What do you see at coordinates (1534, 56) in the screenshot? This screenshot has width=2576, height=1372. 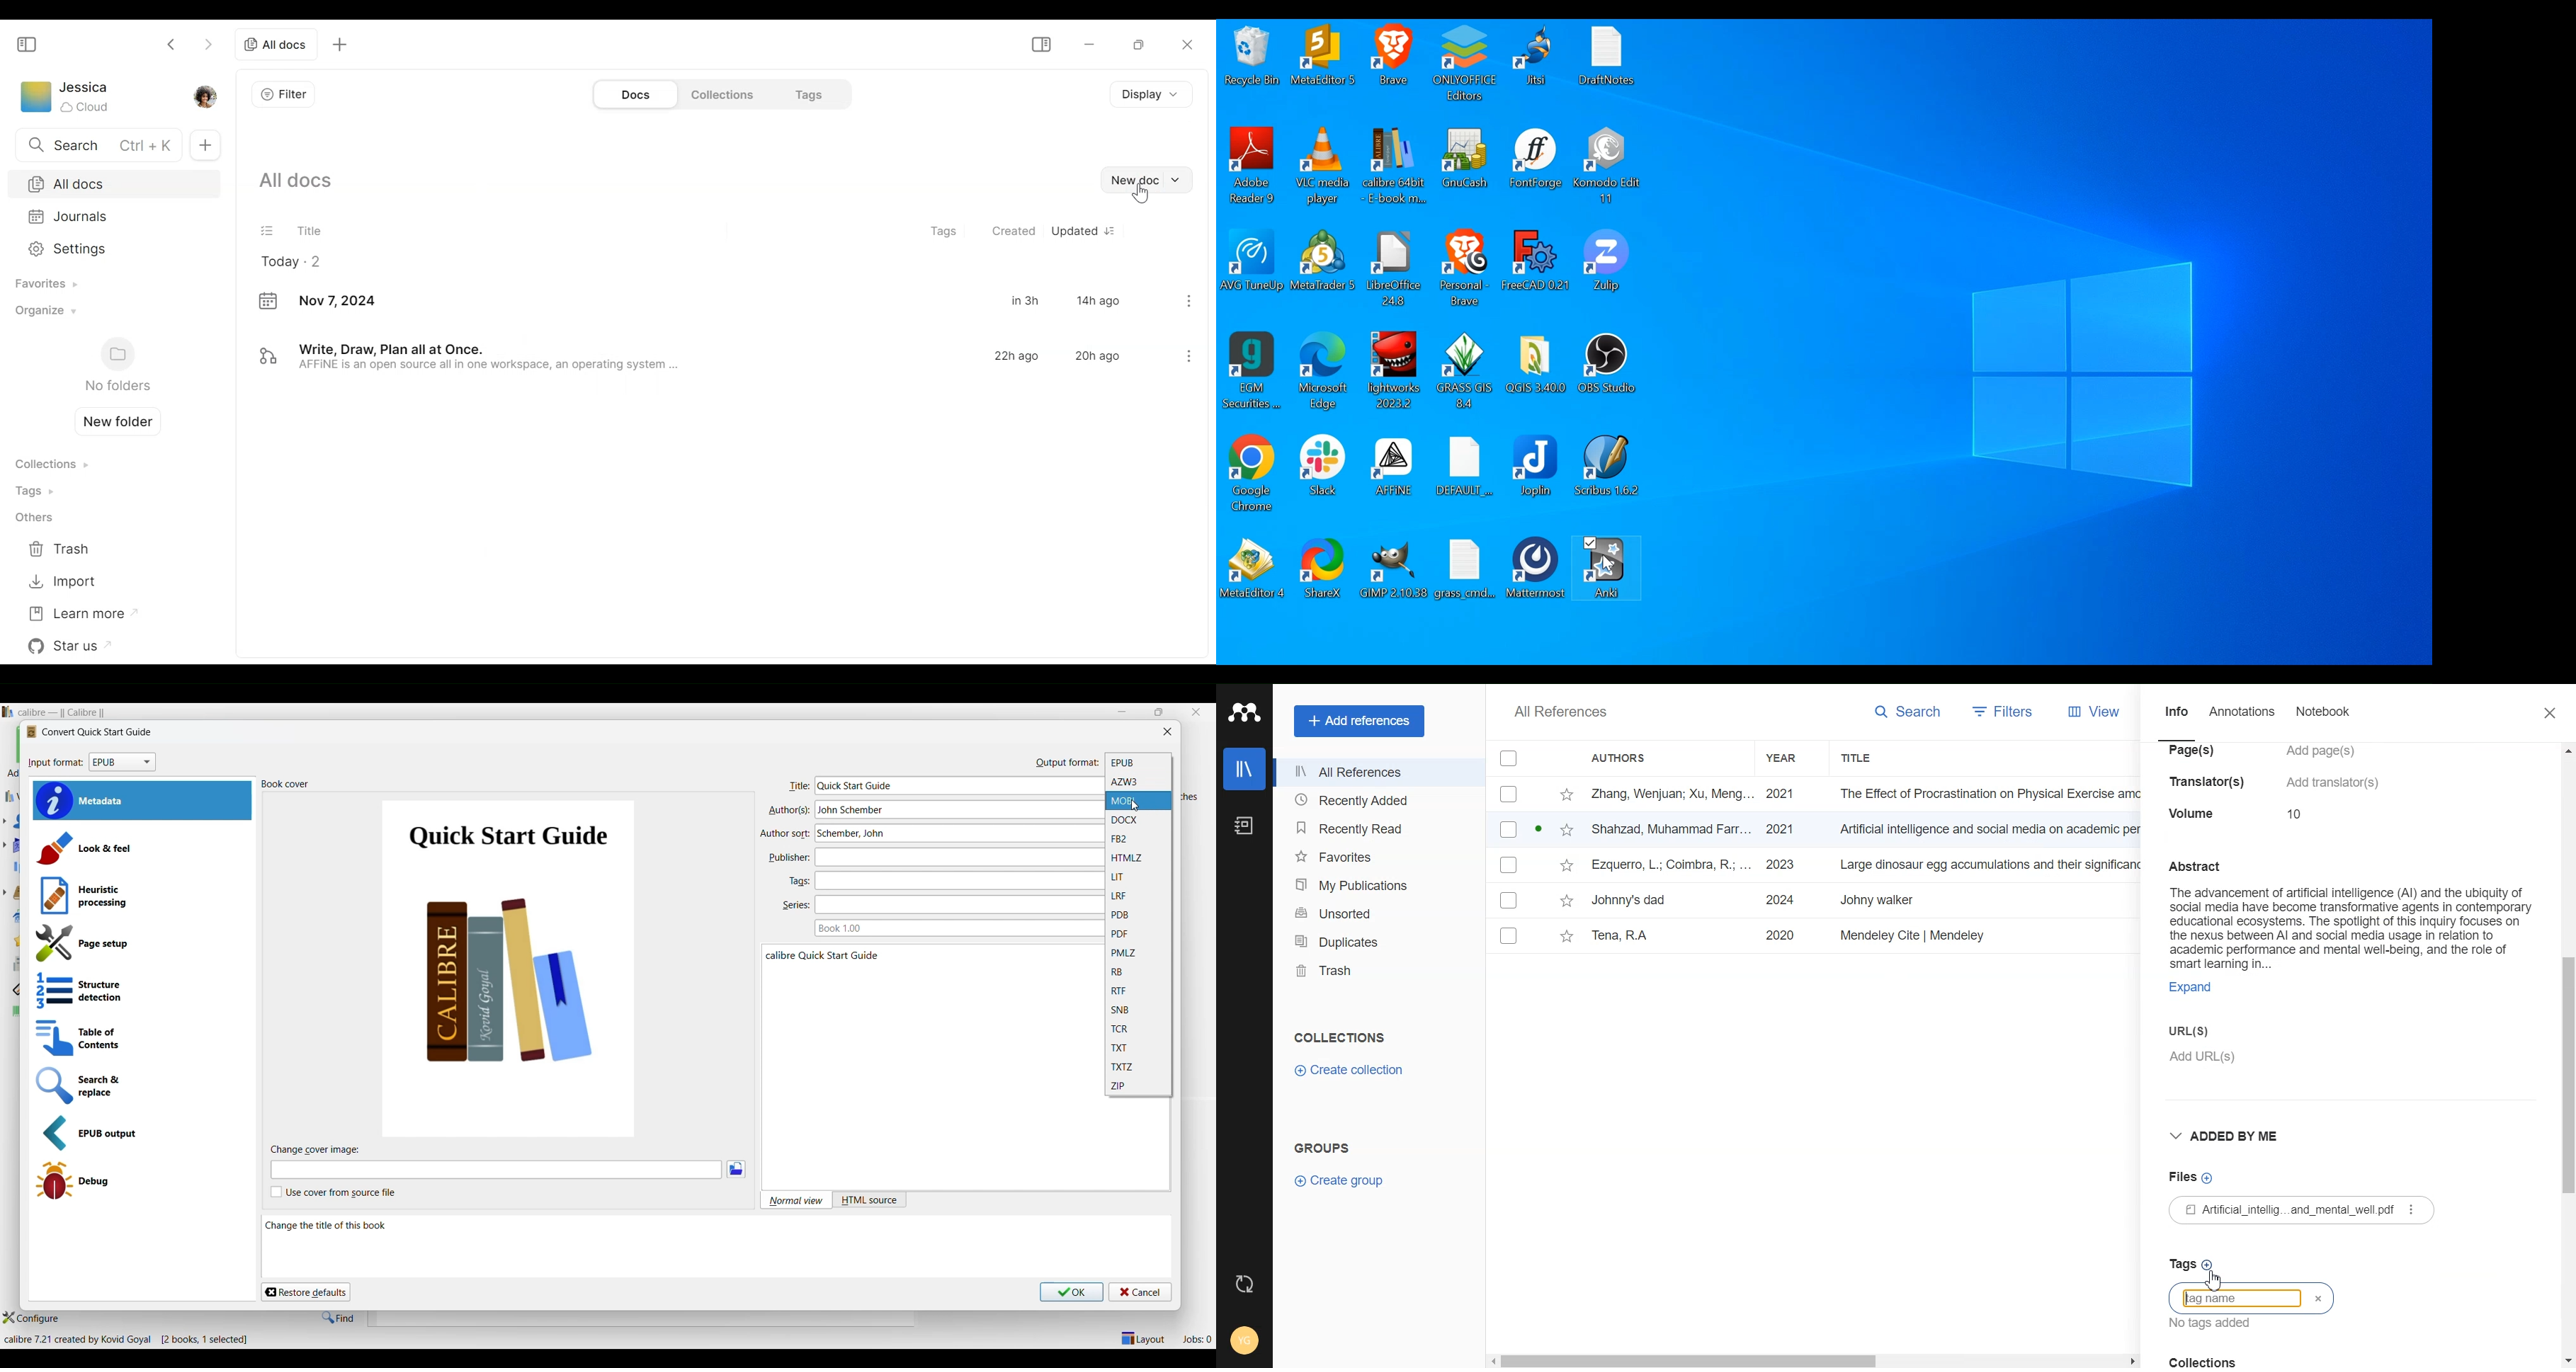 I see `Jitsi Desktop icon` at bounding box center [1534, 56].